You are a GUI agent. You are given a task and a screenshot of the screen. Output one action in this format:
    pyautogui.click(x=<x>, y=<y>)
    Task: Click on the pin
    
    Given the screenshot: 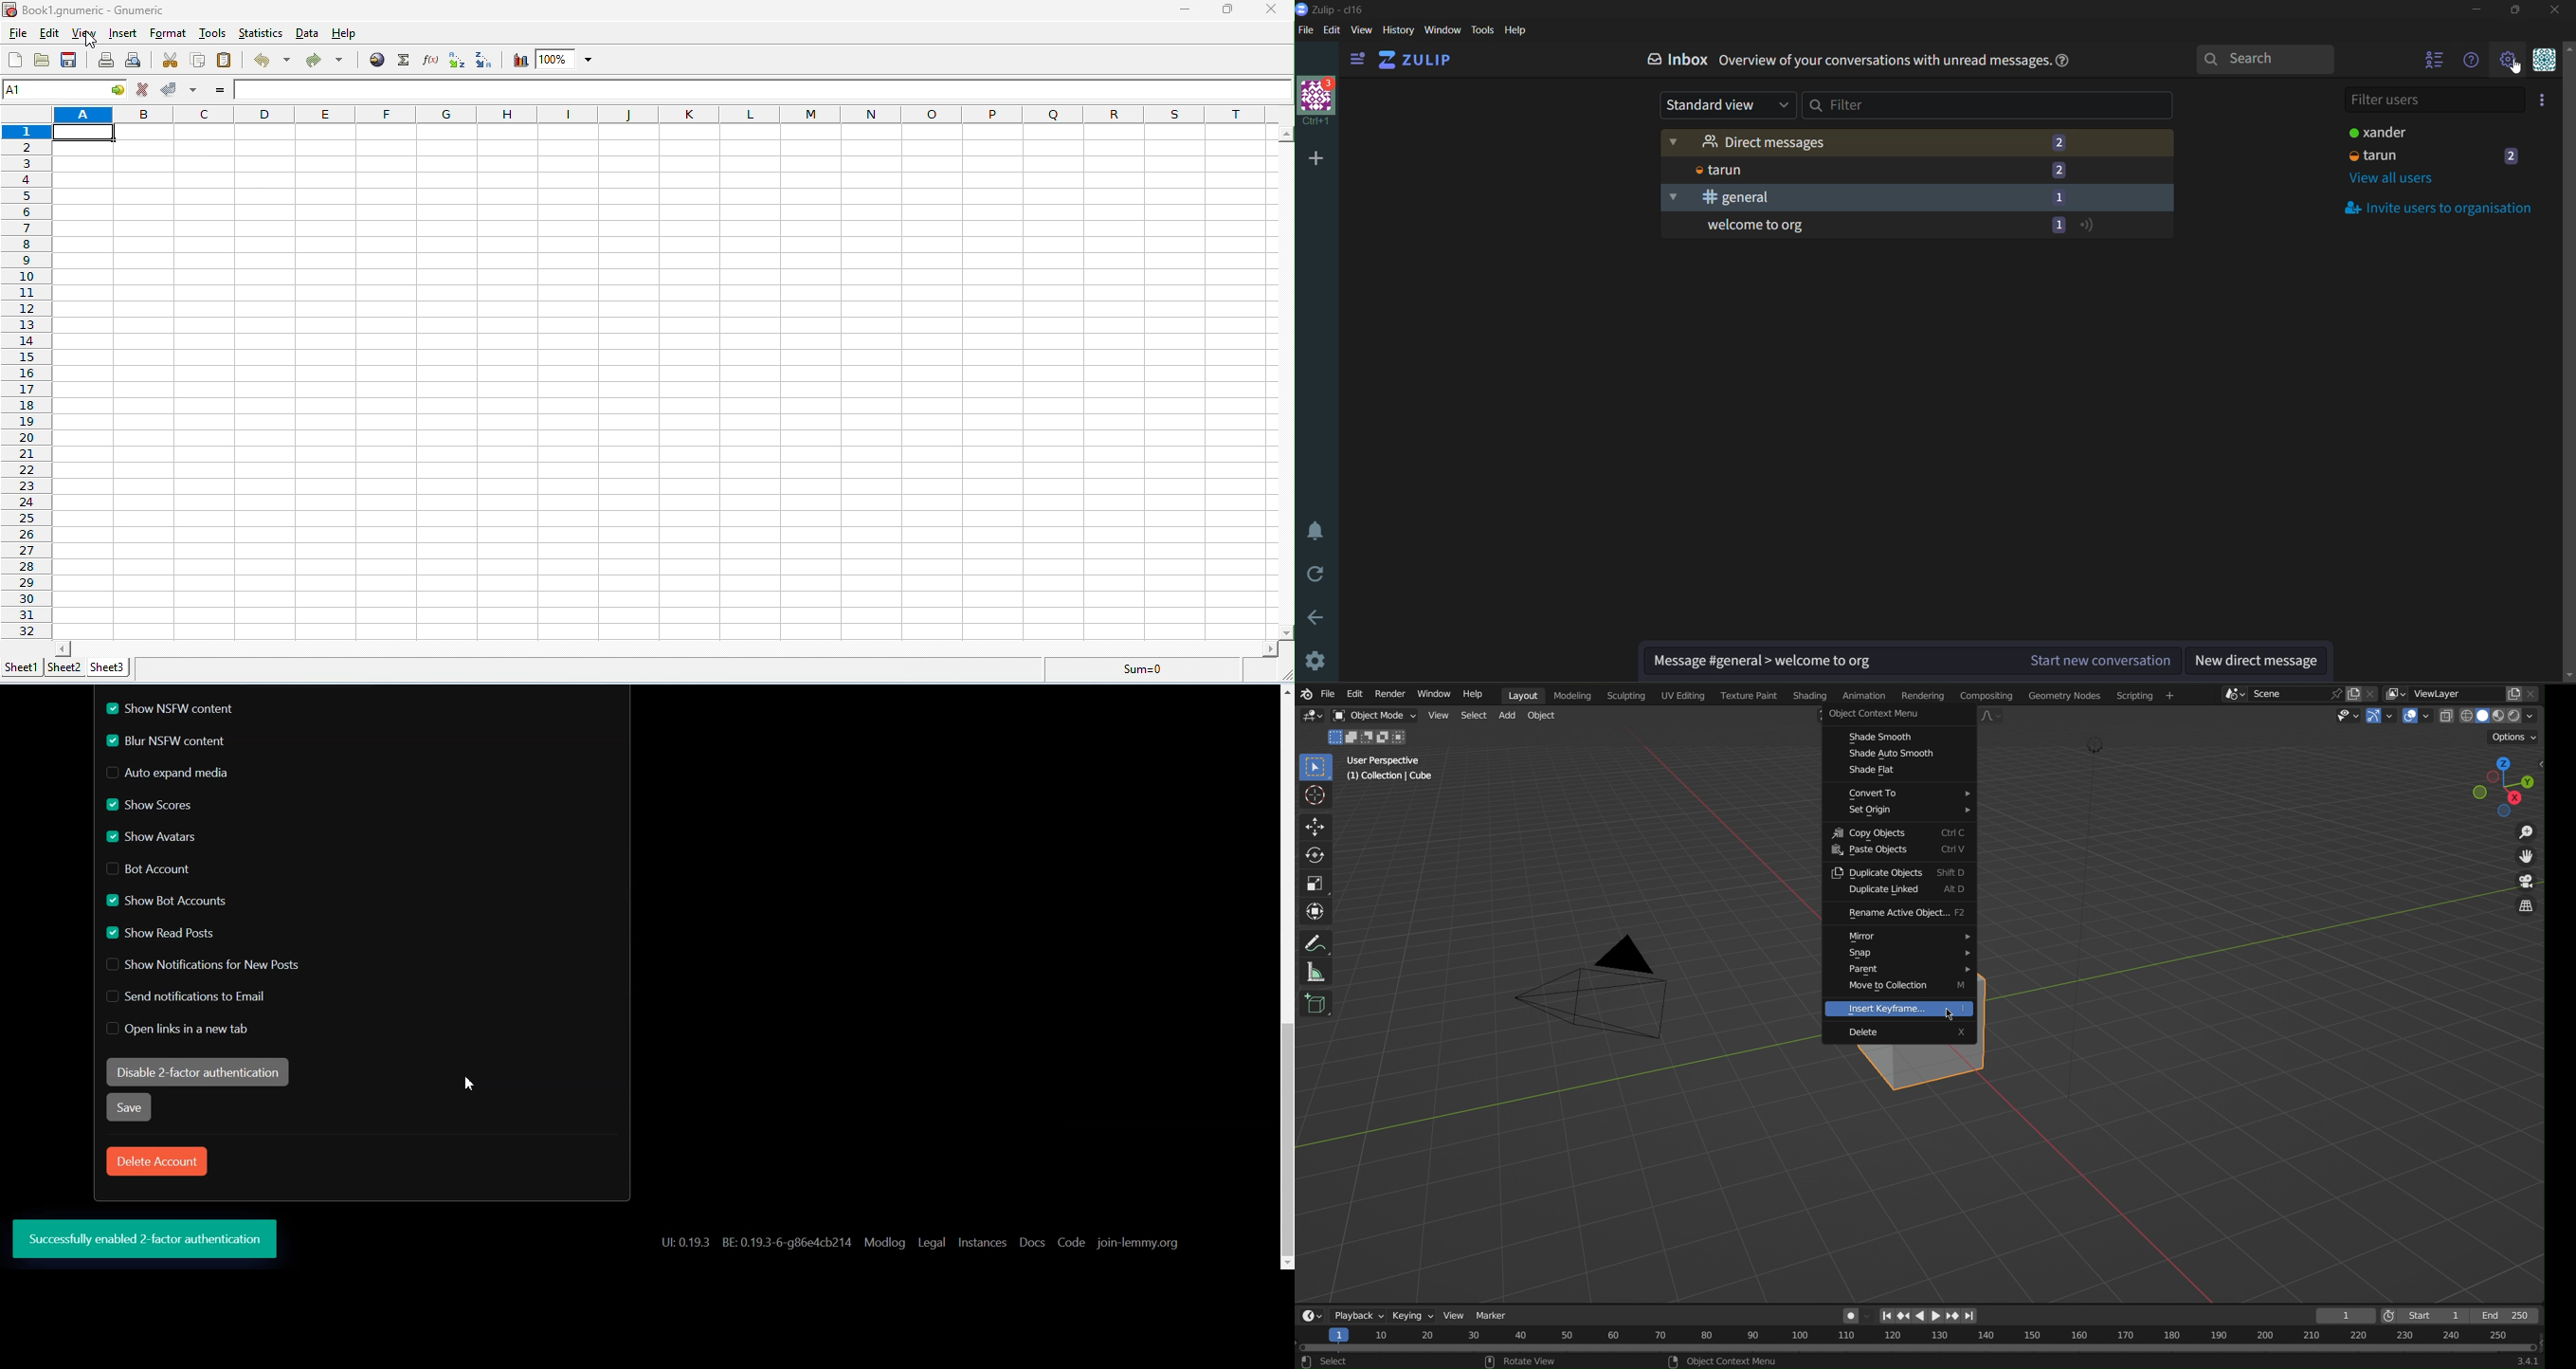 What is the action you would take?
    pyautogui.click(x=2335, y=693)
    